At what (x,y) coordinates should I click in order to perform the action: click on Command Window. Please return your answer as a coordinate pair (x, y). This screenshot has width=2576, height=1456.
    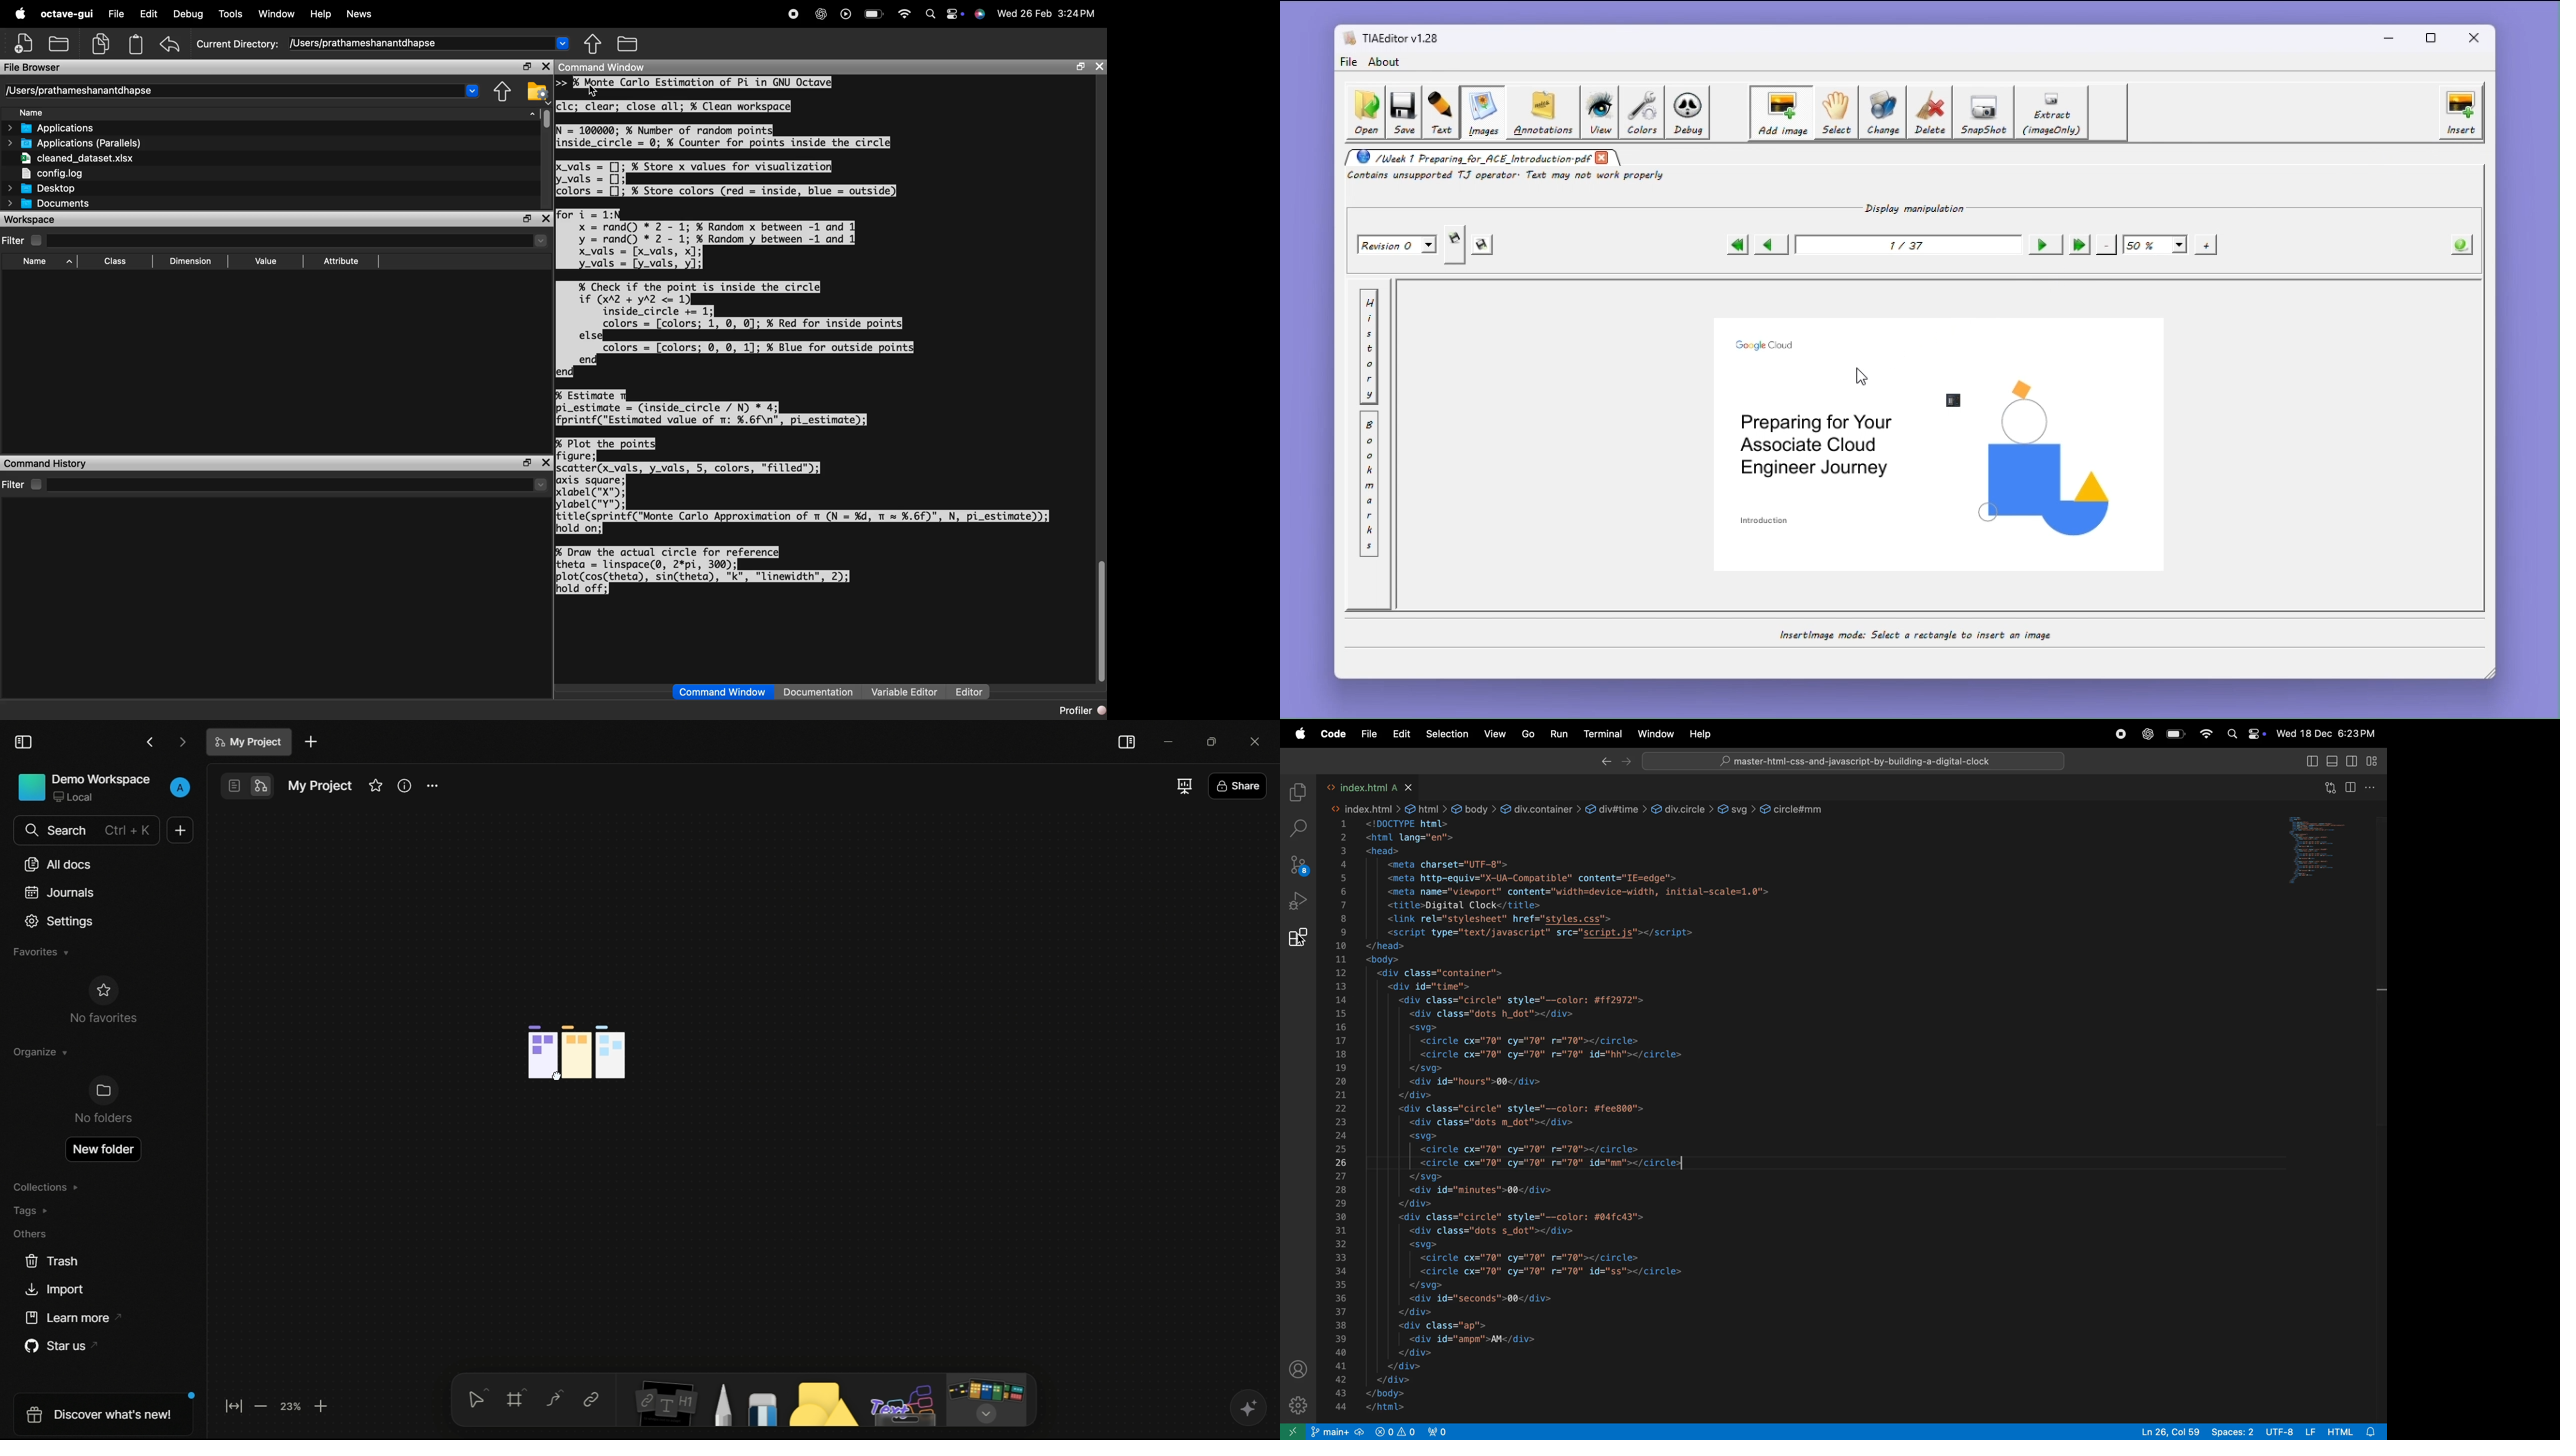
    Looking at the image, I should click on (604, 67).